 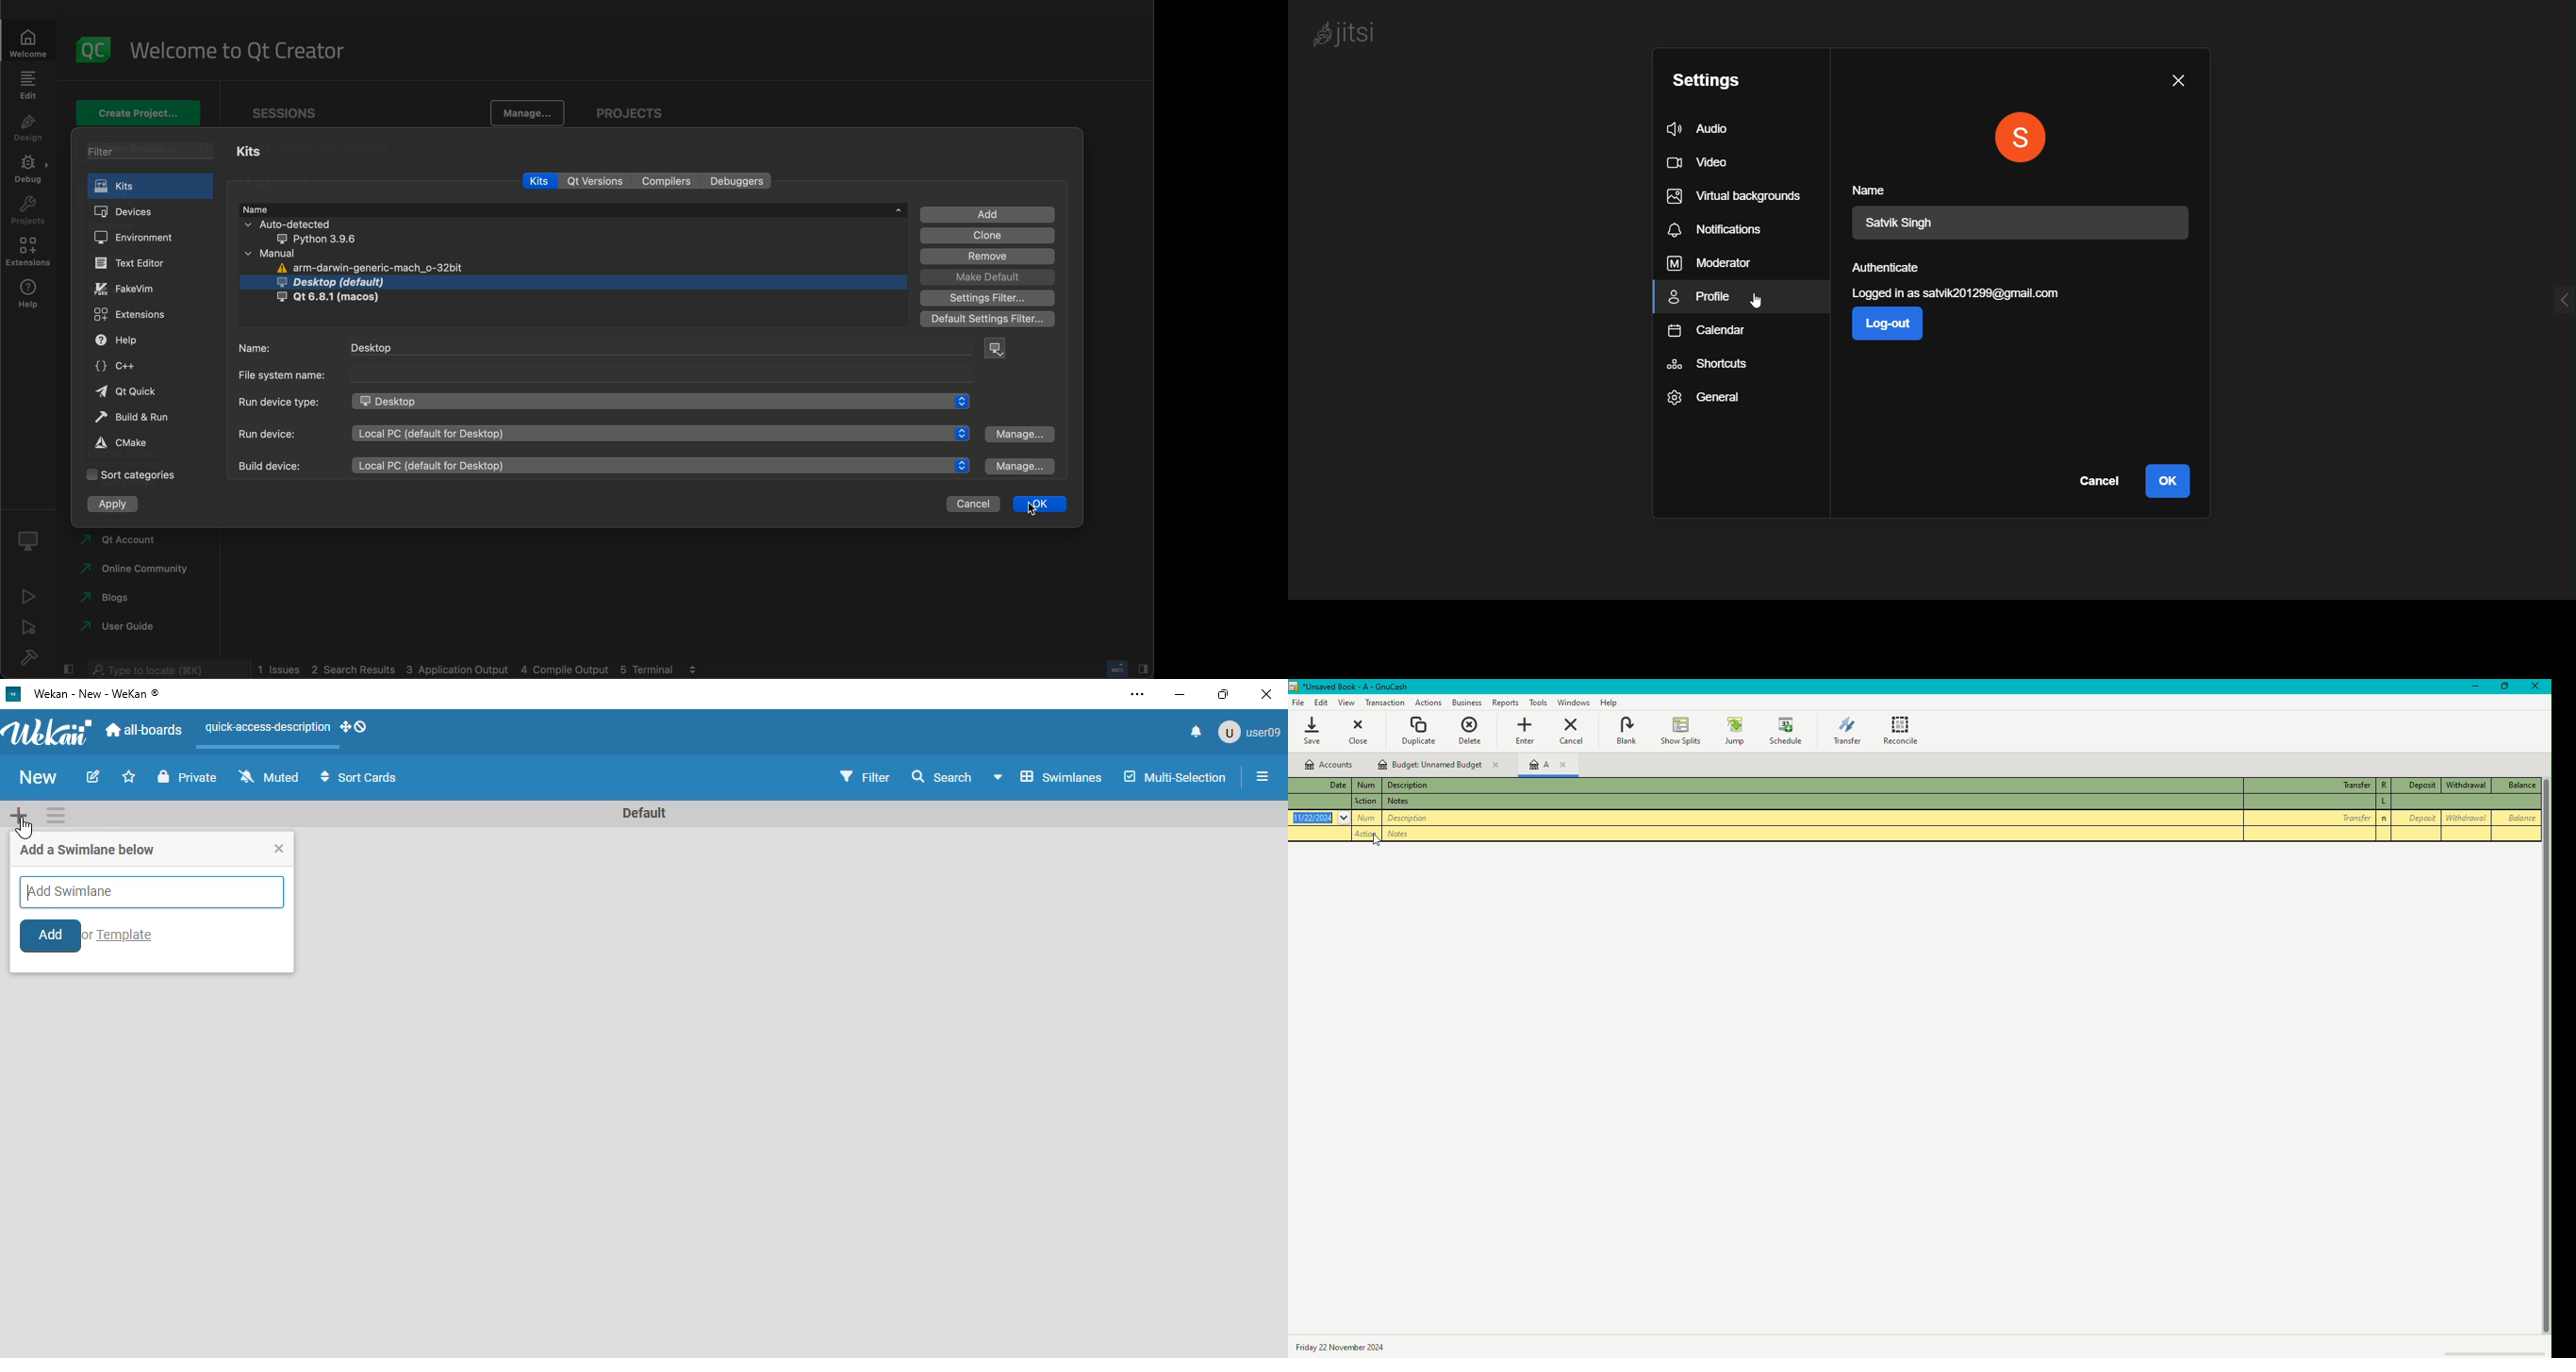 I want to click on logo, so click(x=1359, y=34).